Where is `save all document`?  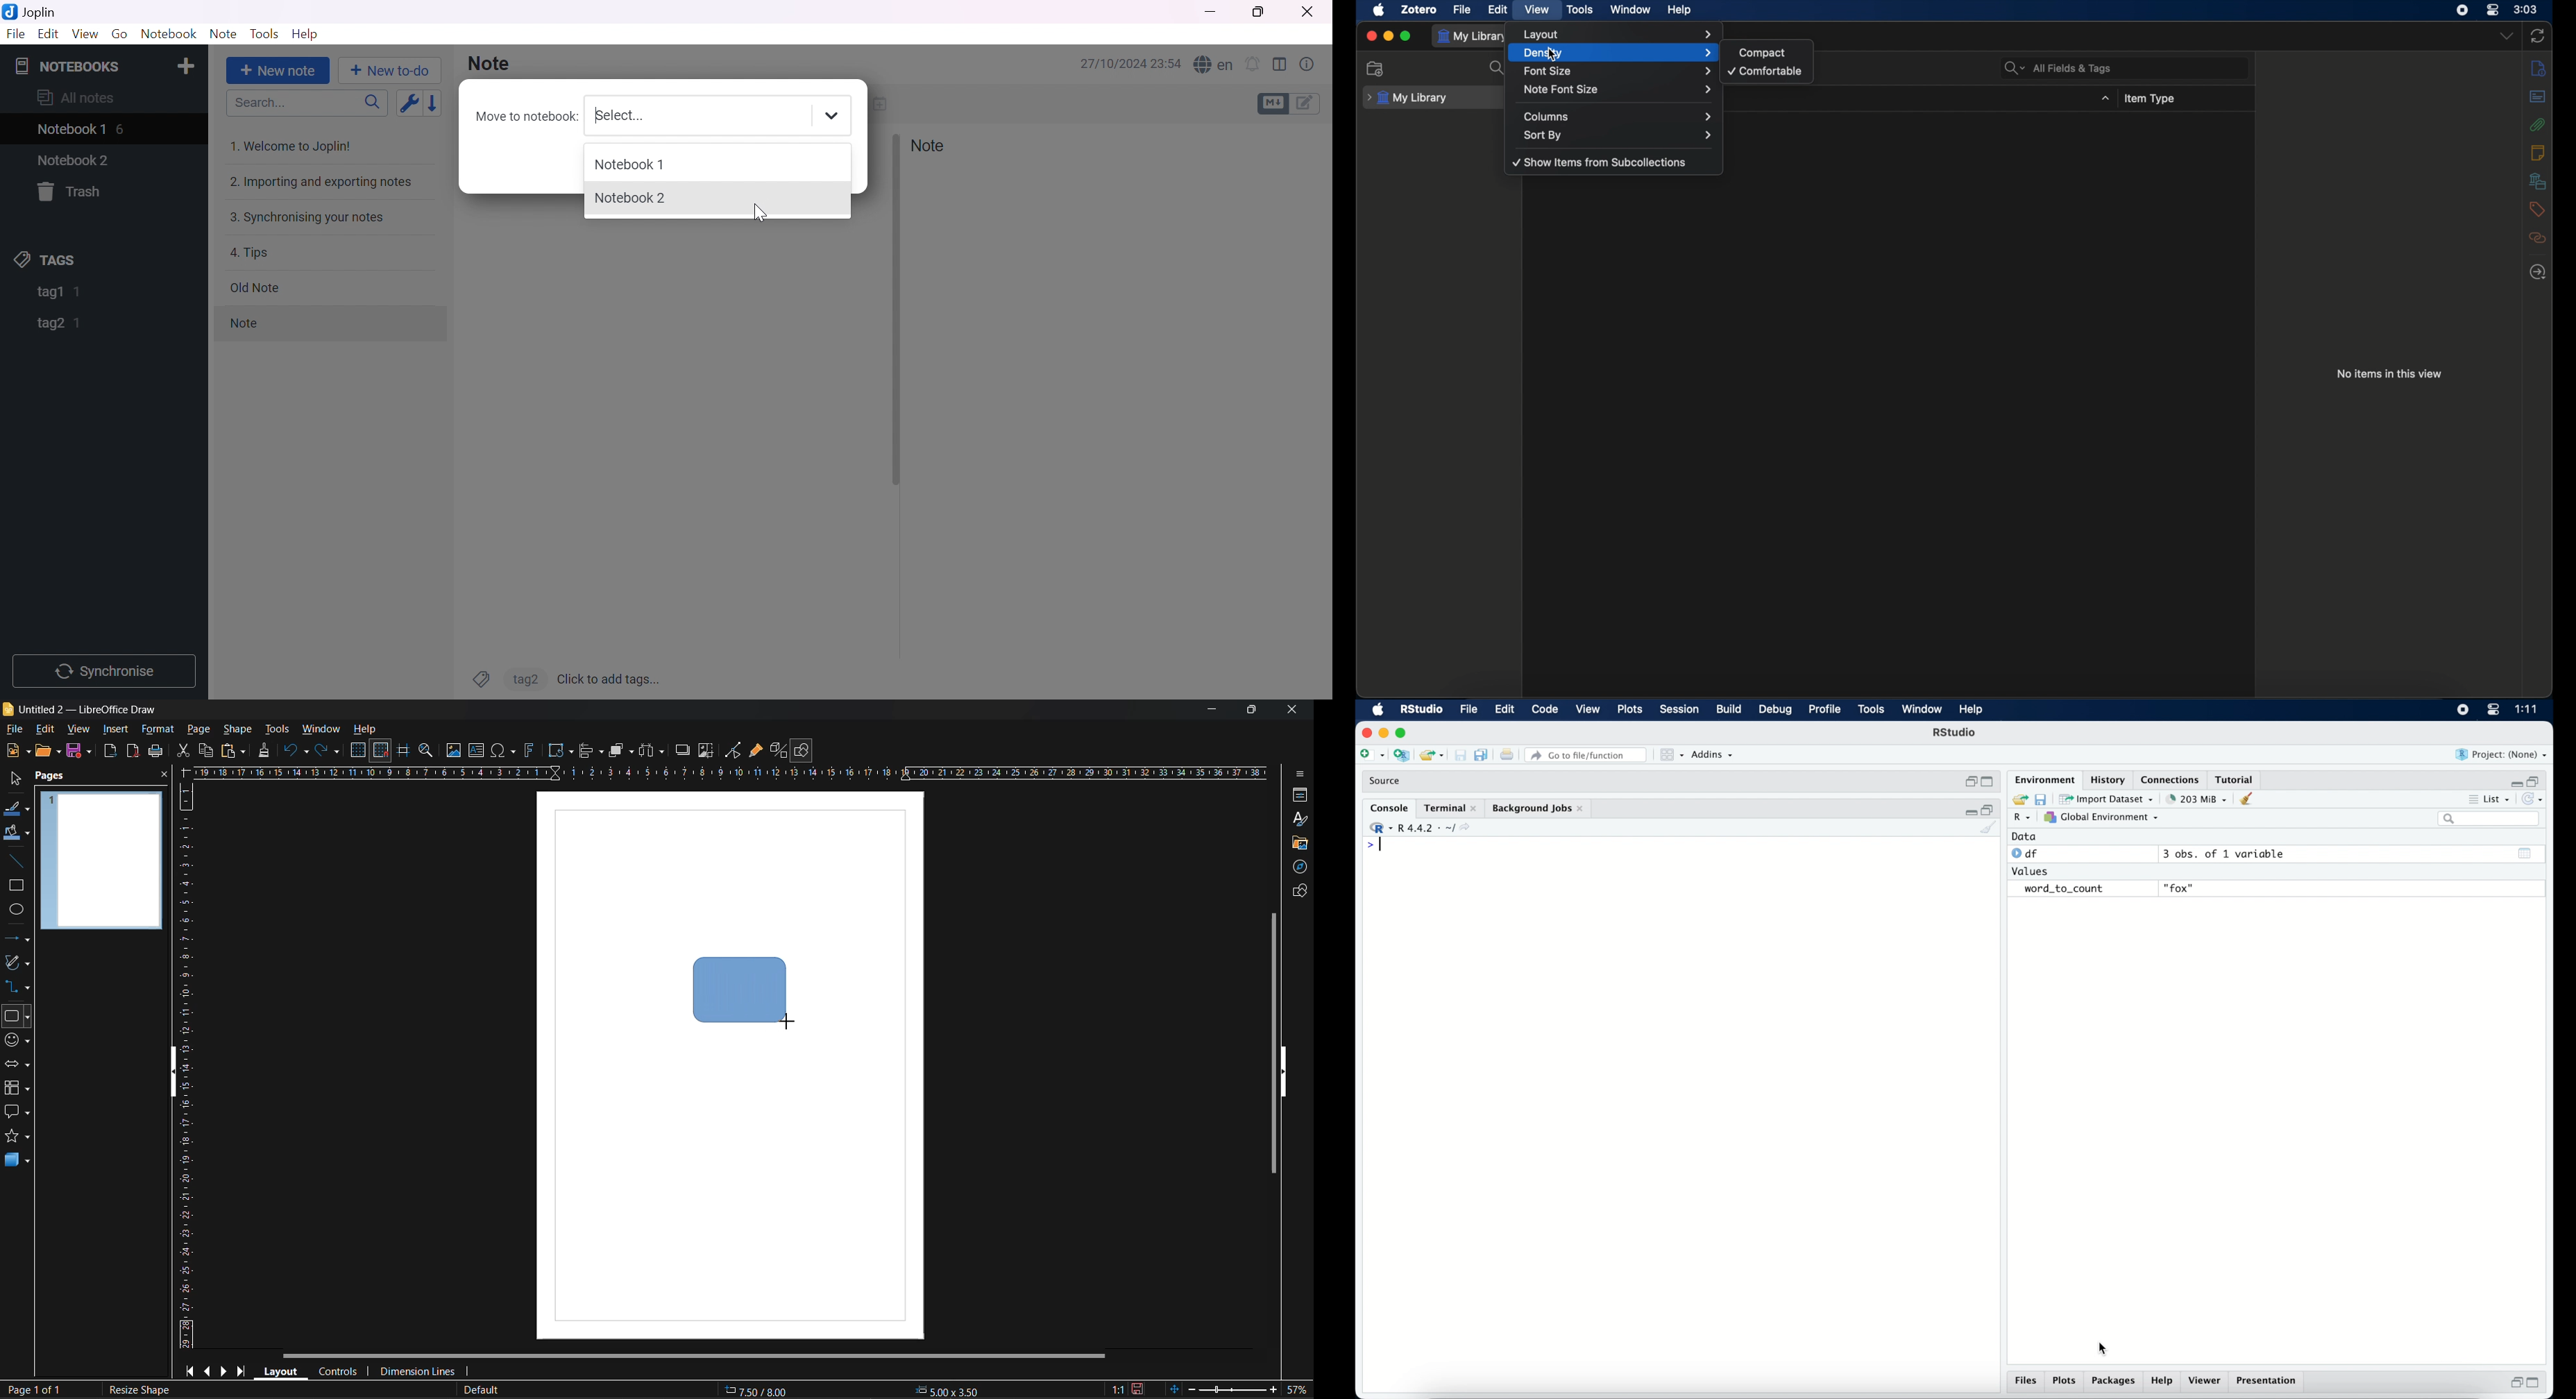
save all document is located at coordinates (1484, 756).